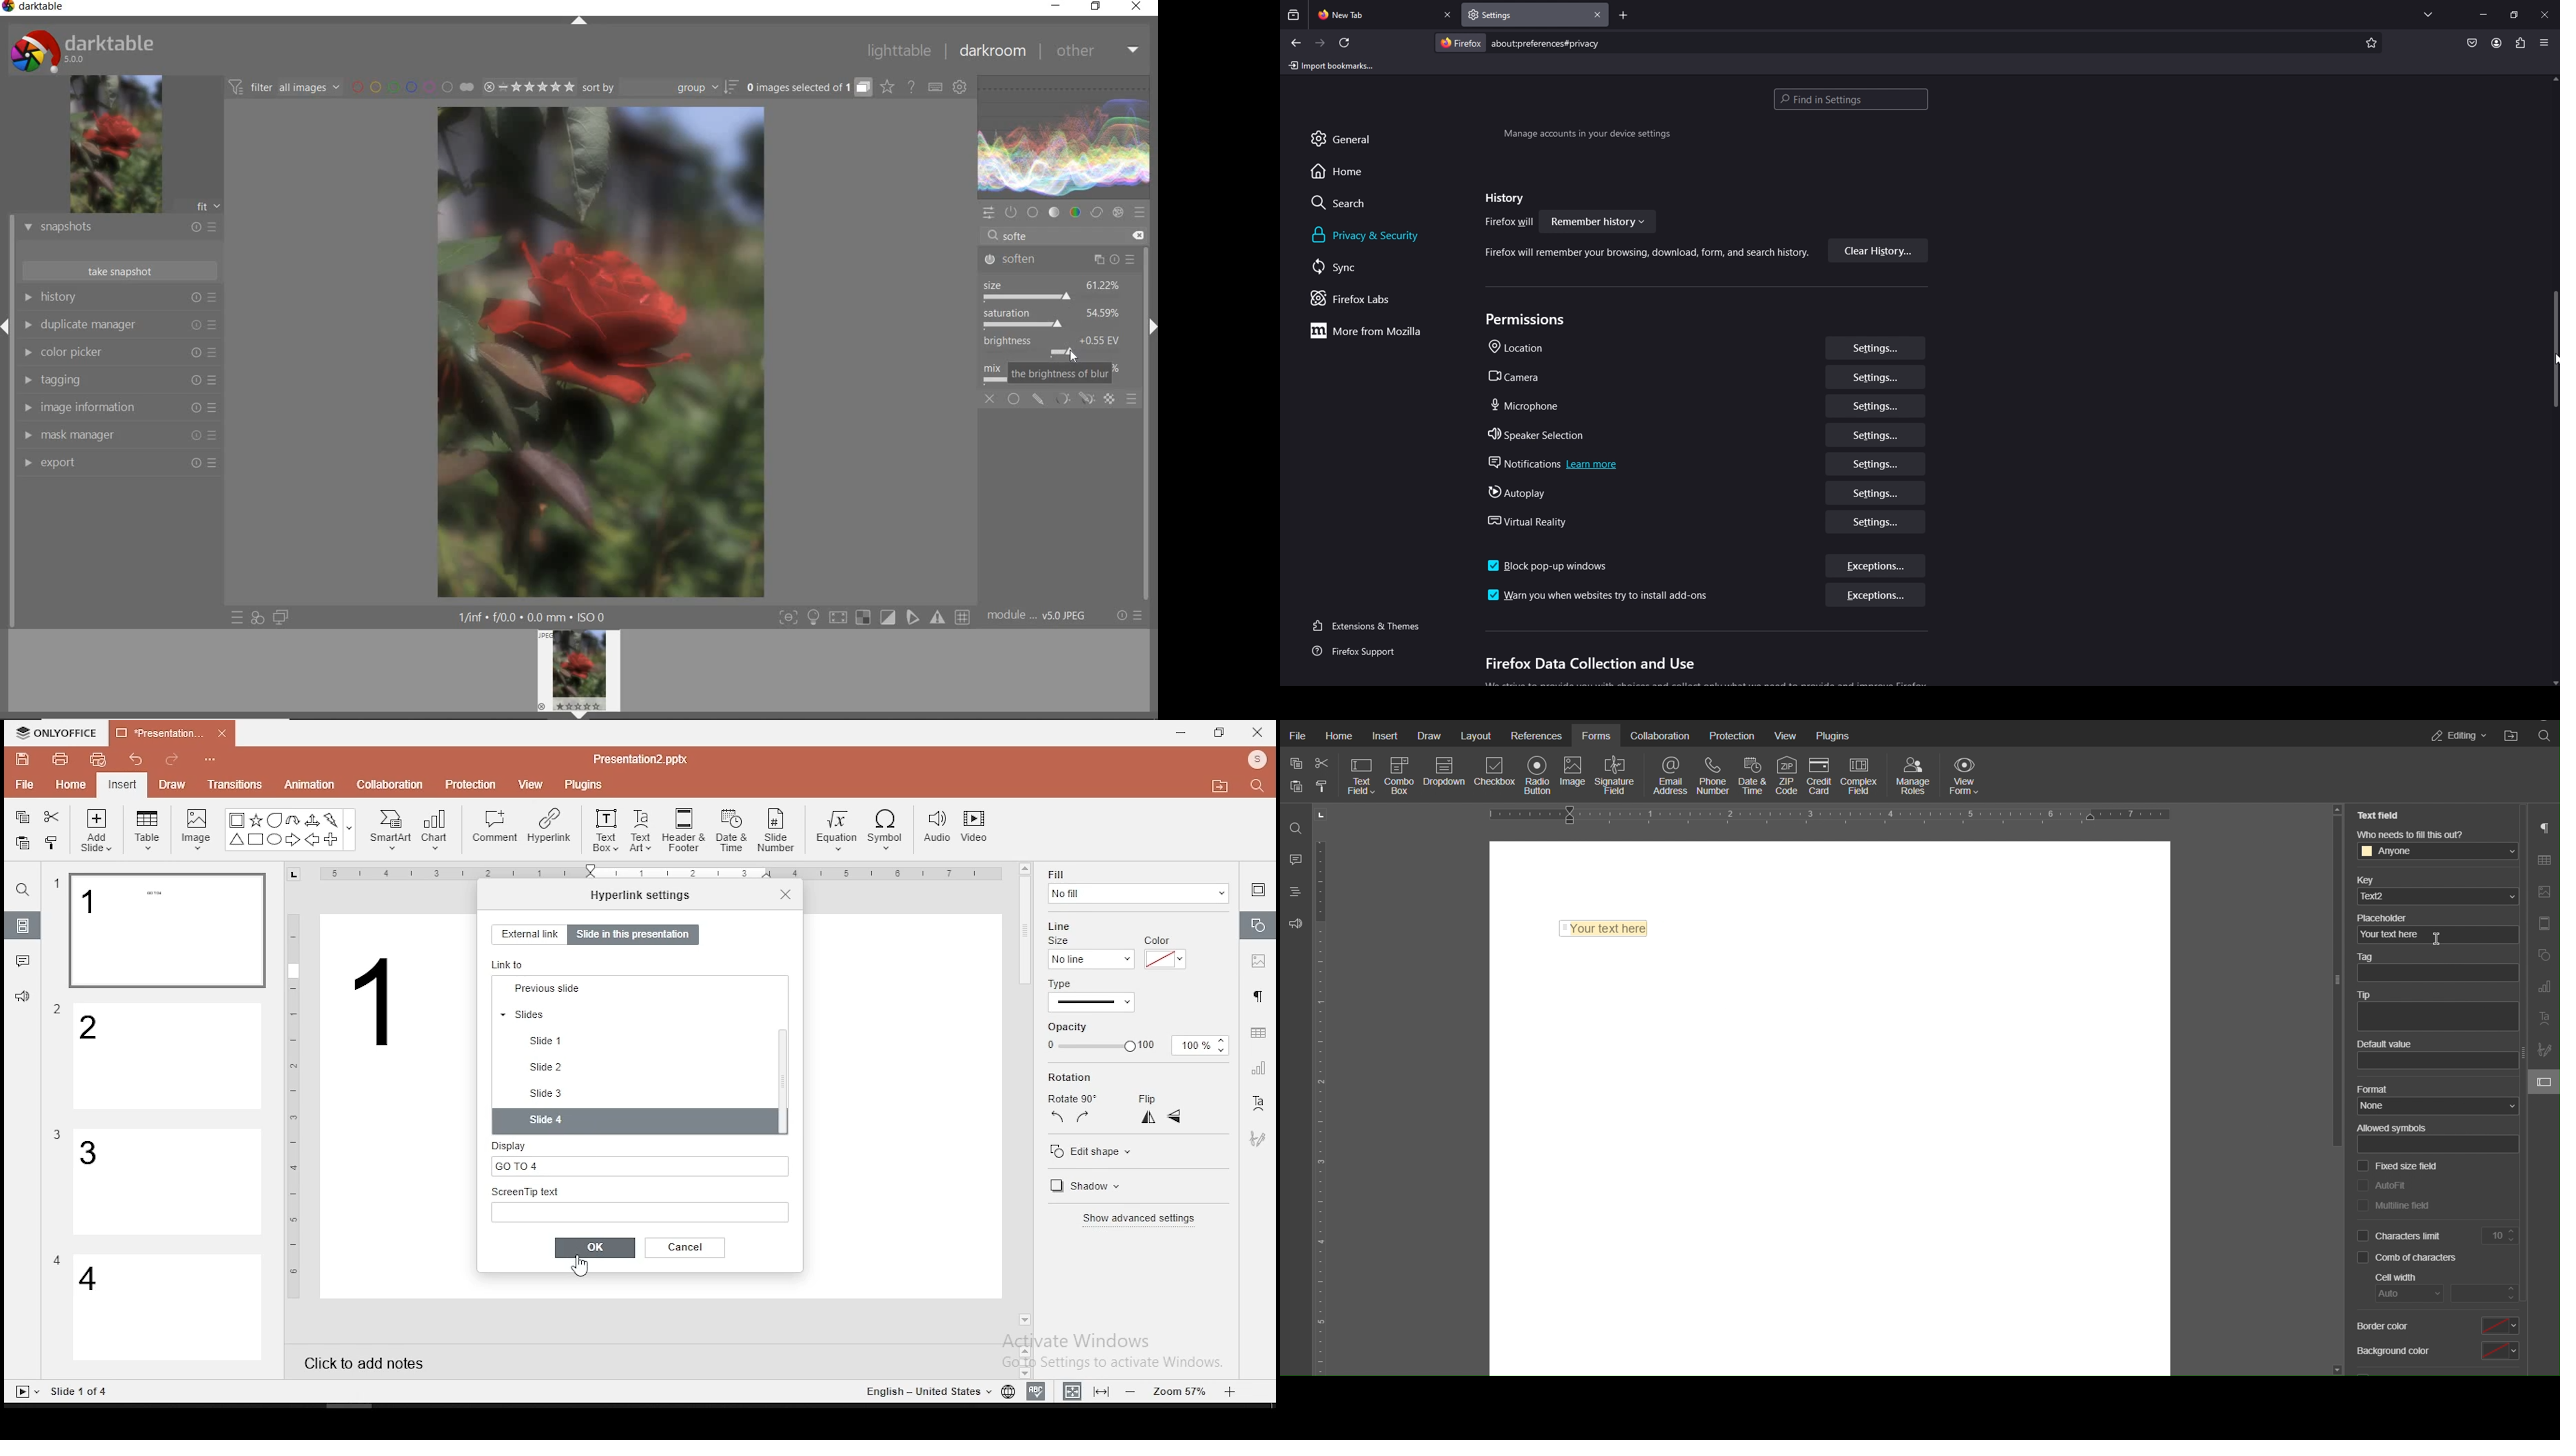 This screenshot has height=1456, width=2576. What do you see at coordinates (2521, 43) in the screenshot?
I see `extension` at bounding box center [2521, 43].